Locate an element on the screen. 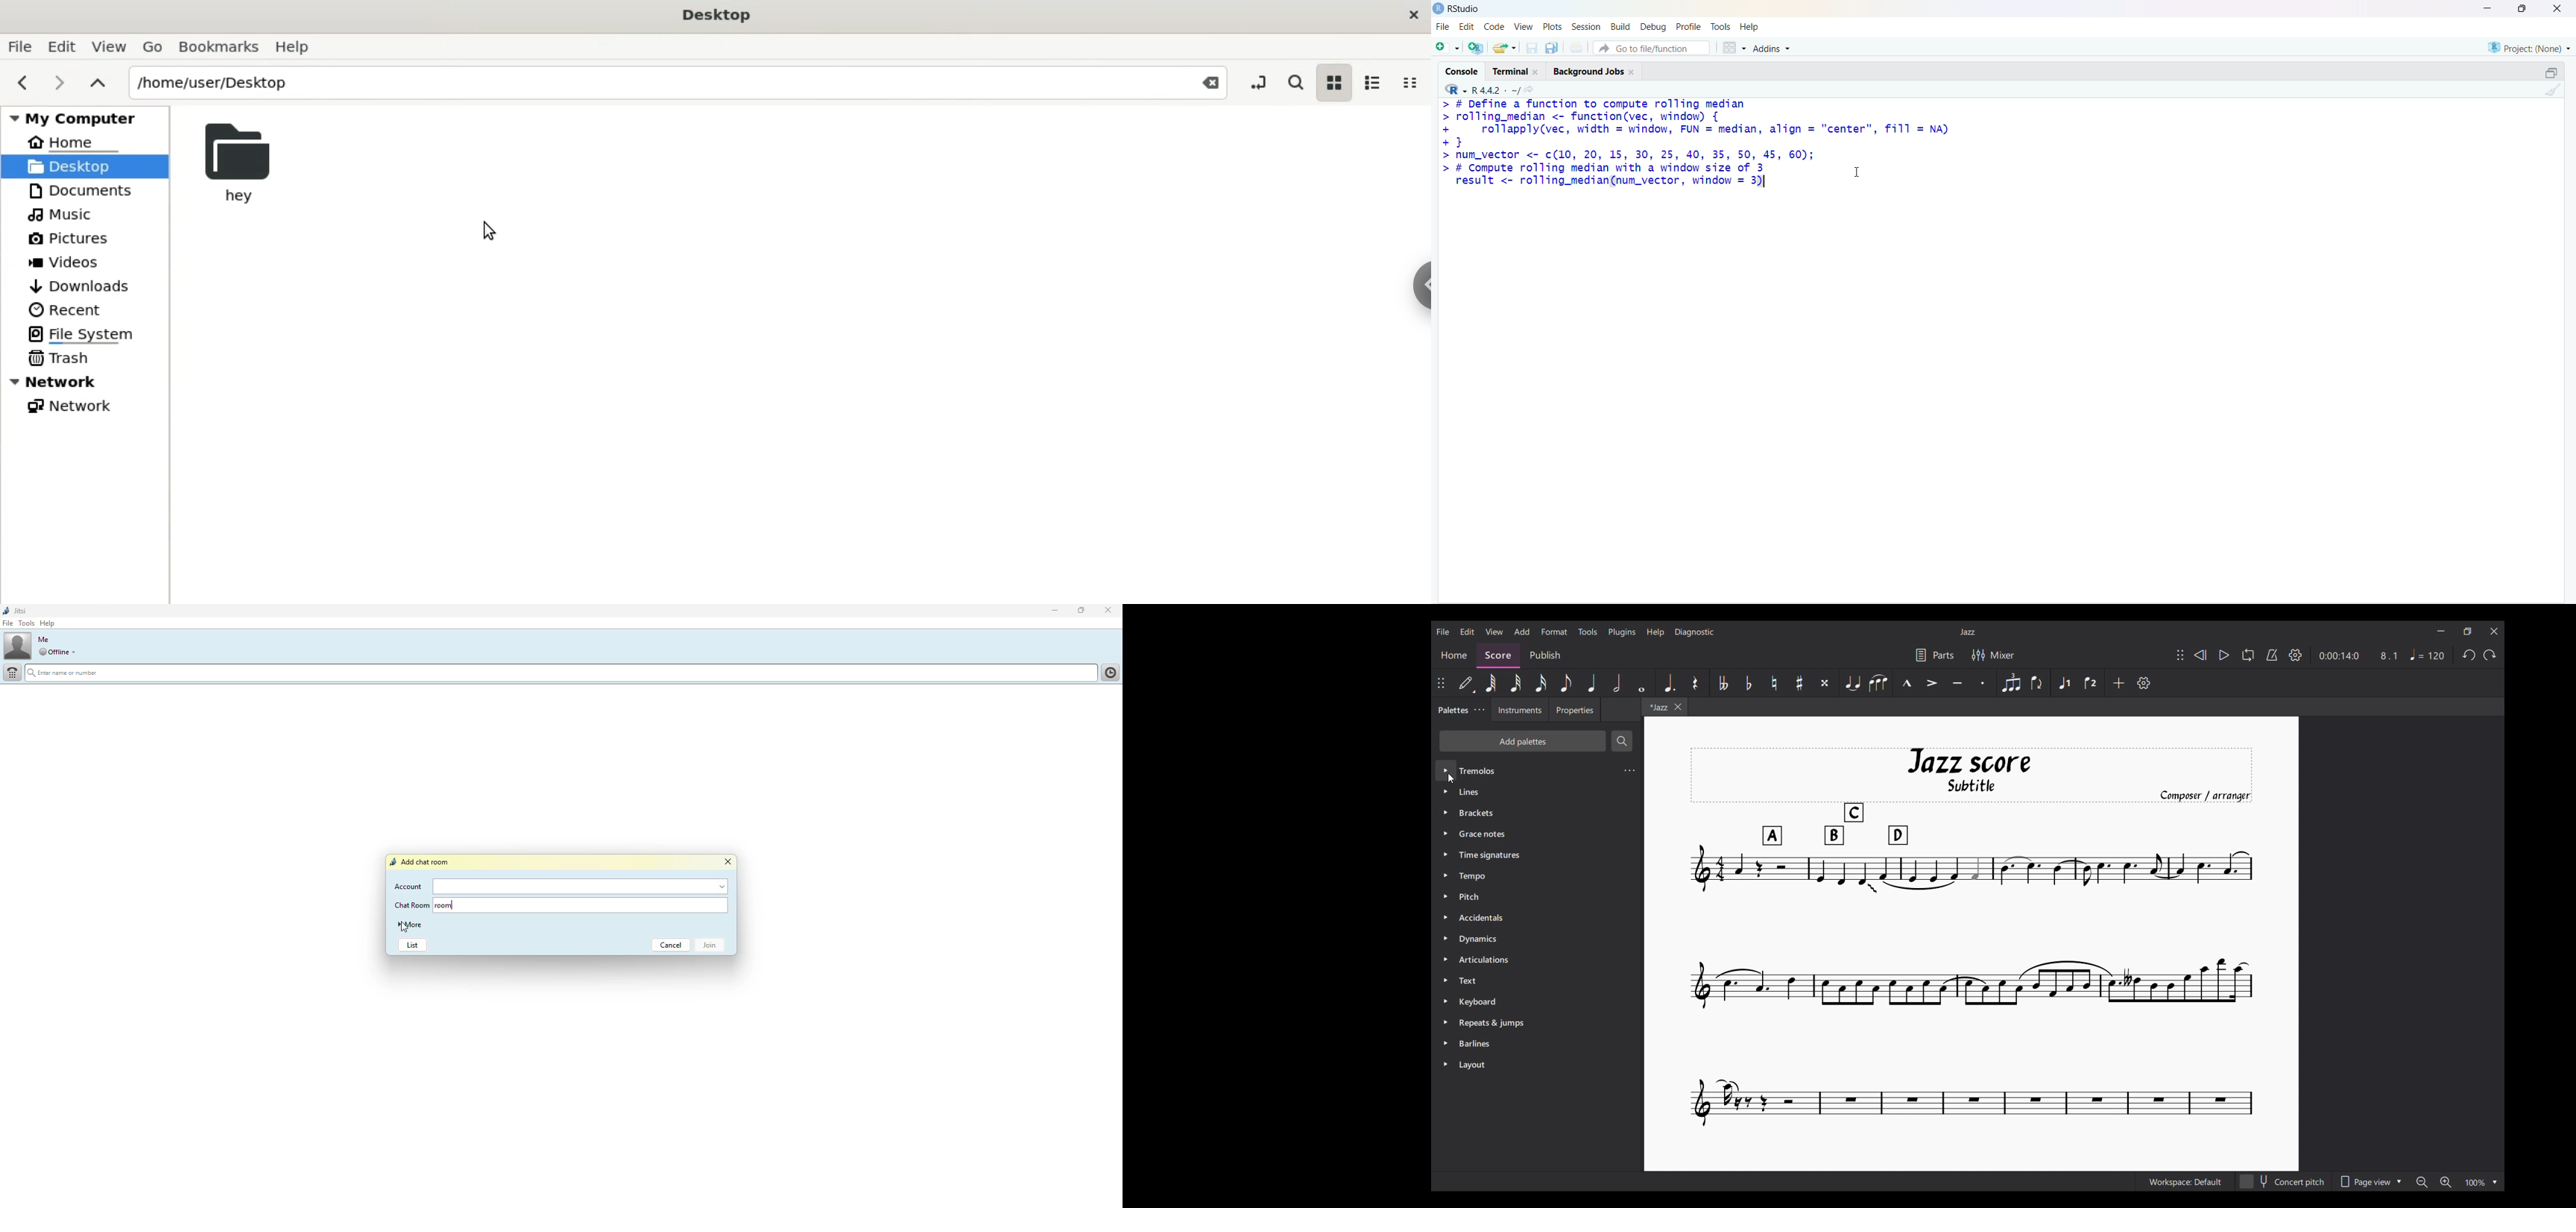  Repeats and jumps is located at coordinates (1536, 1021).